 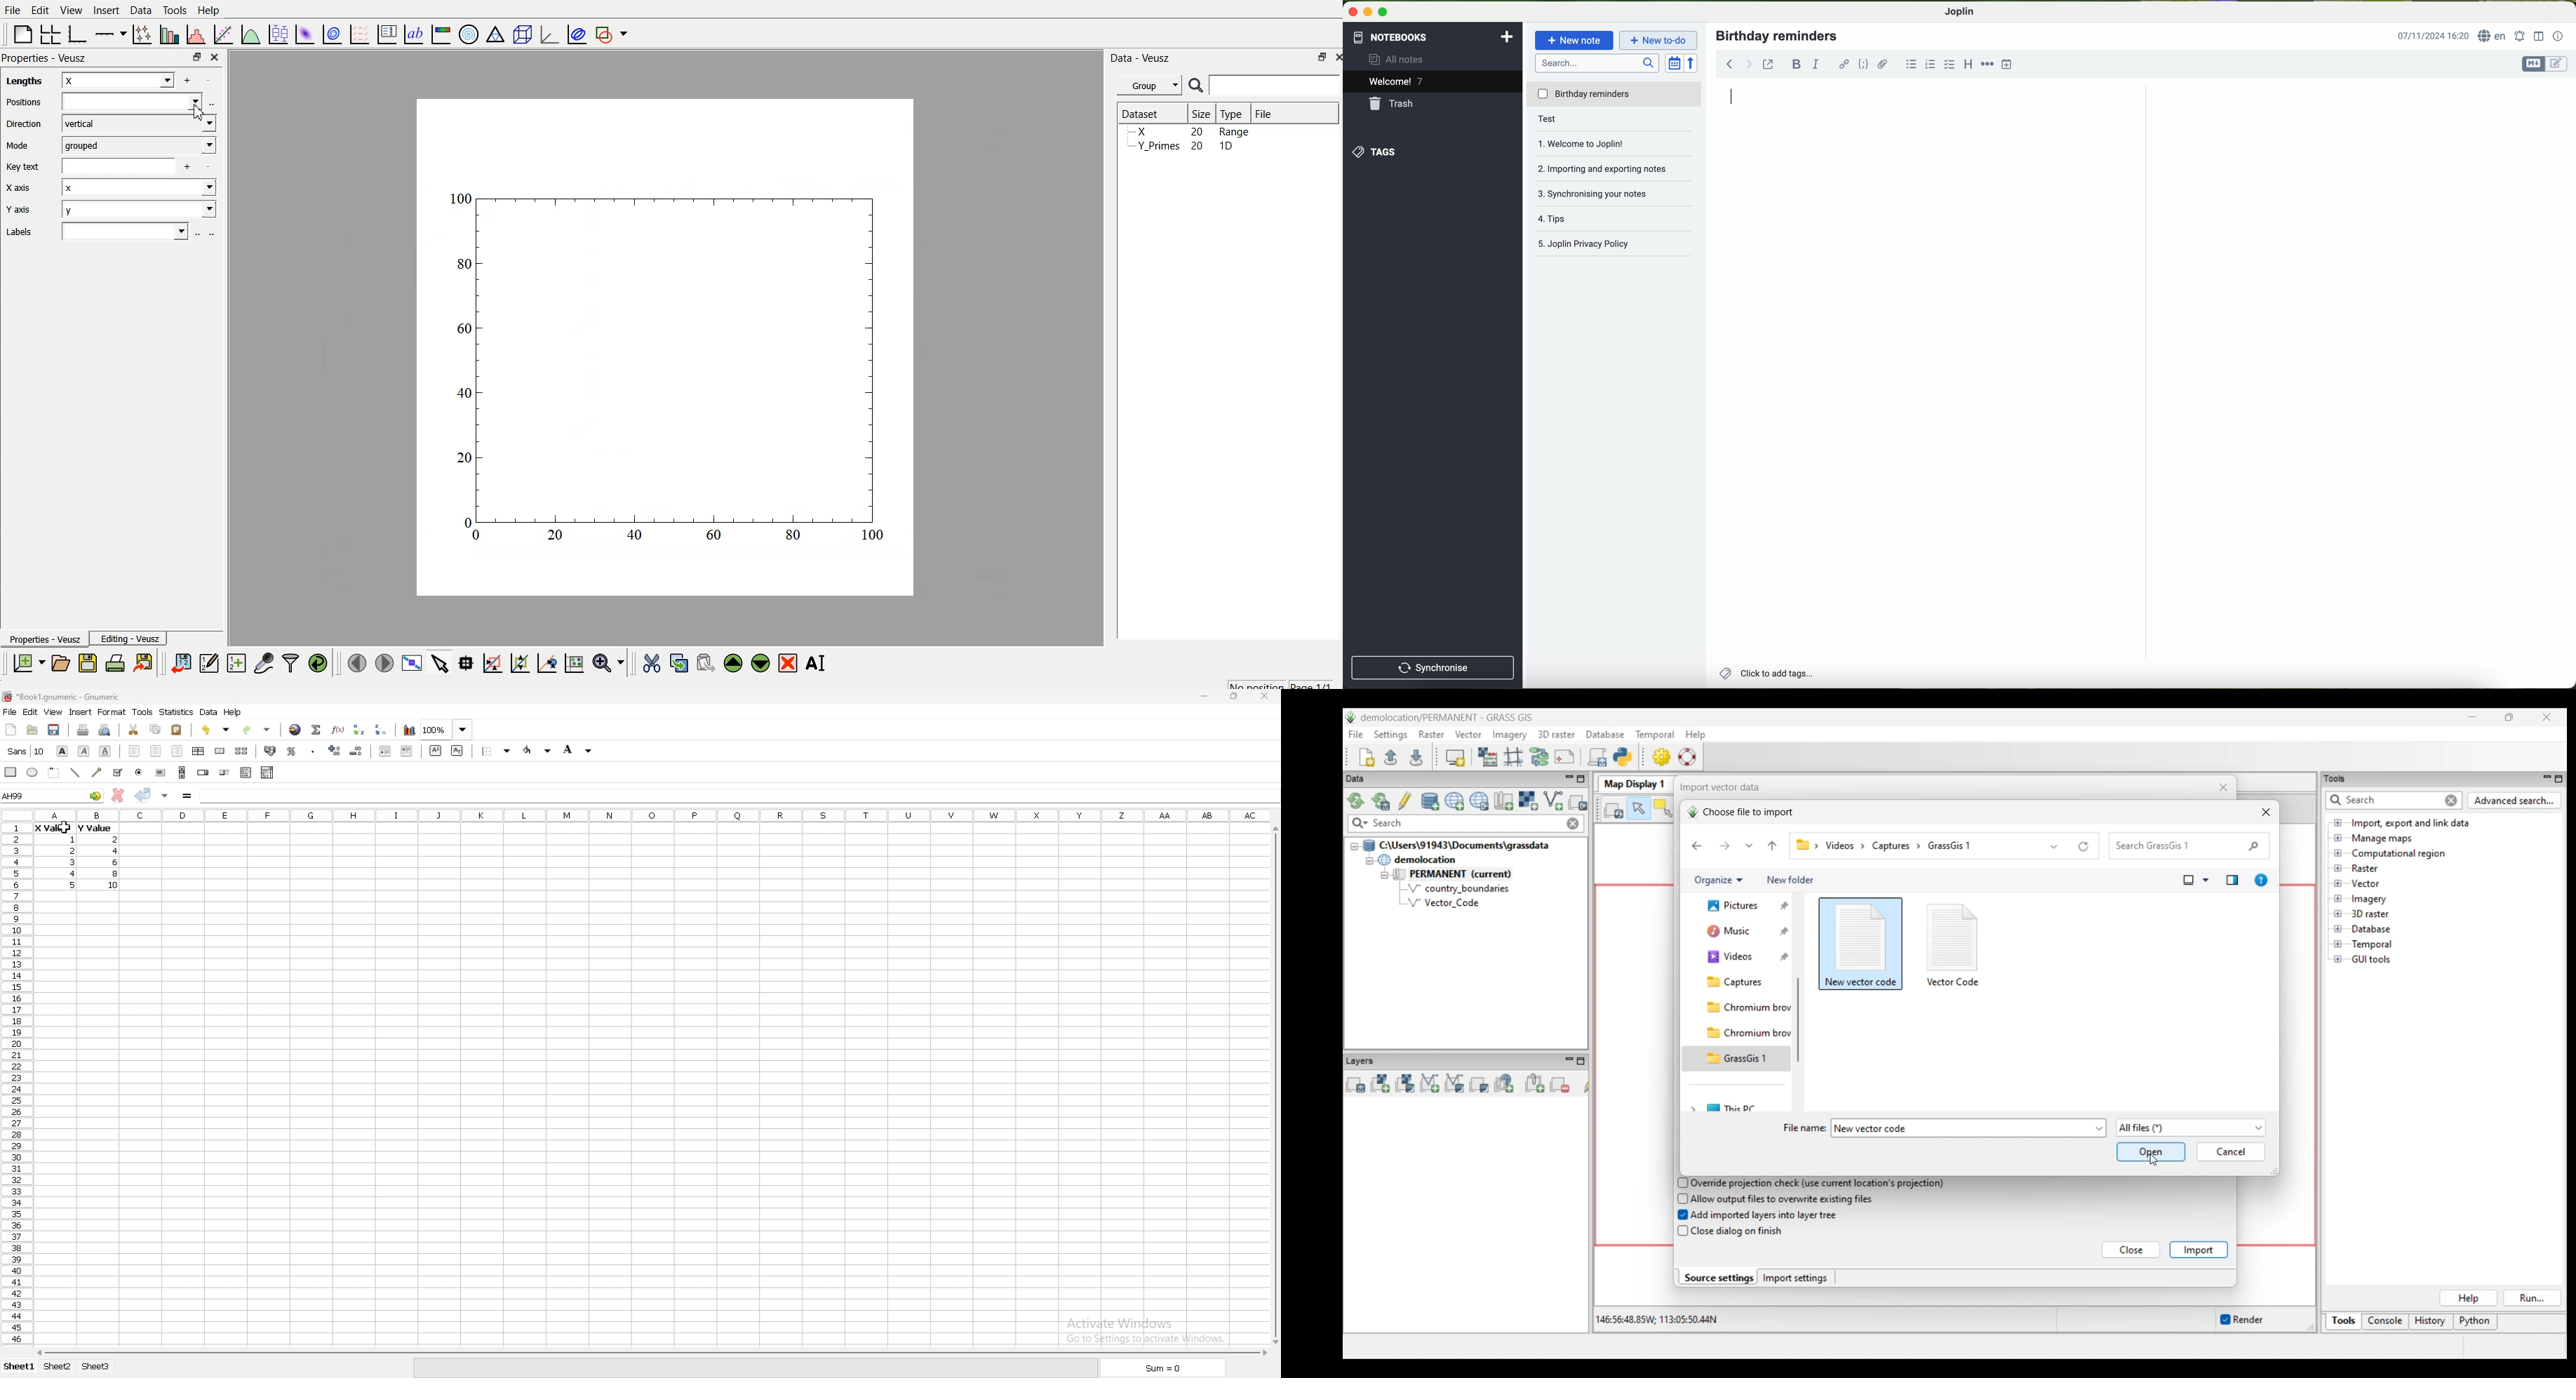 I want to click on cancel change, so click(x=119, y=795).